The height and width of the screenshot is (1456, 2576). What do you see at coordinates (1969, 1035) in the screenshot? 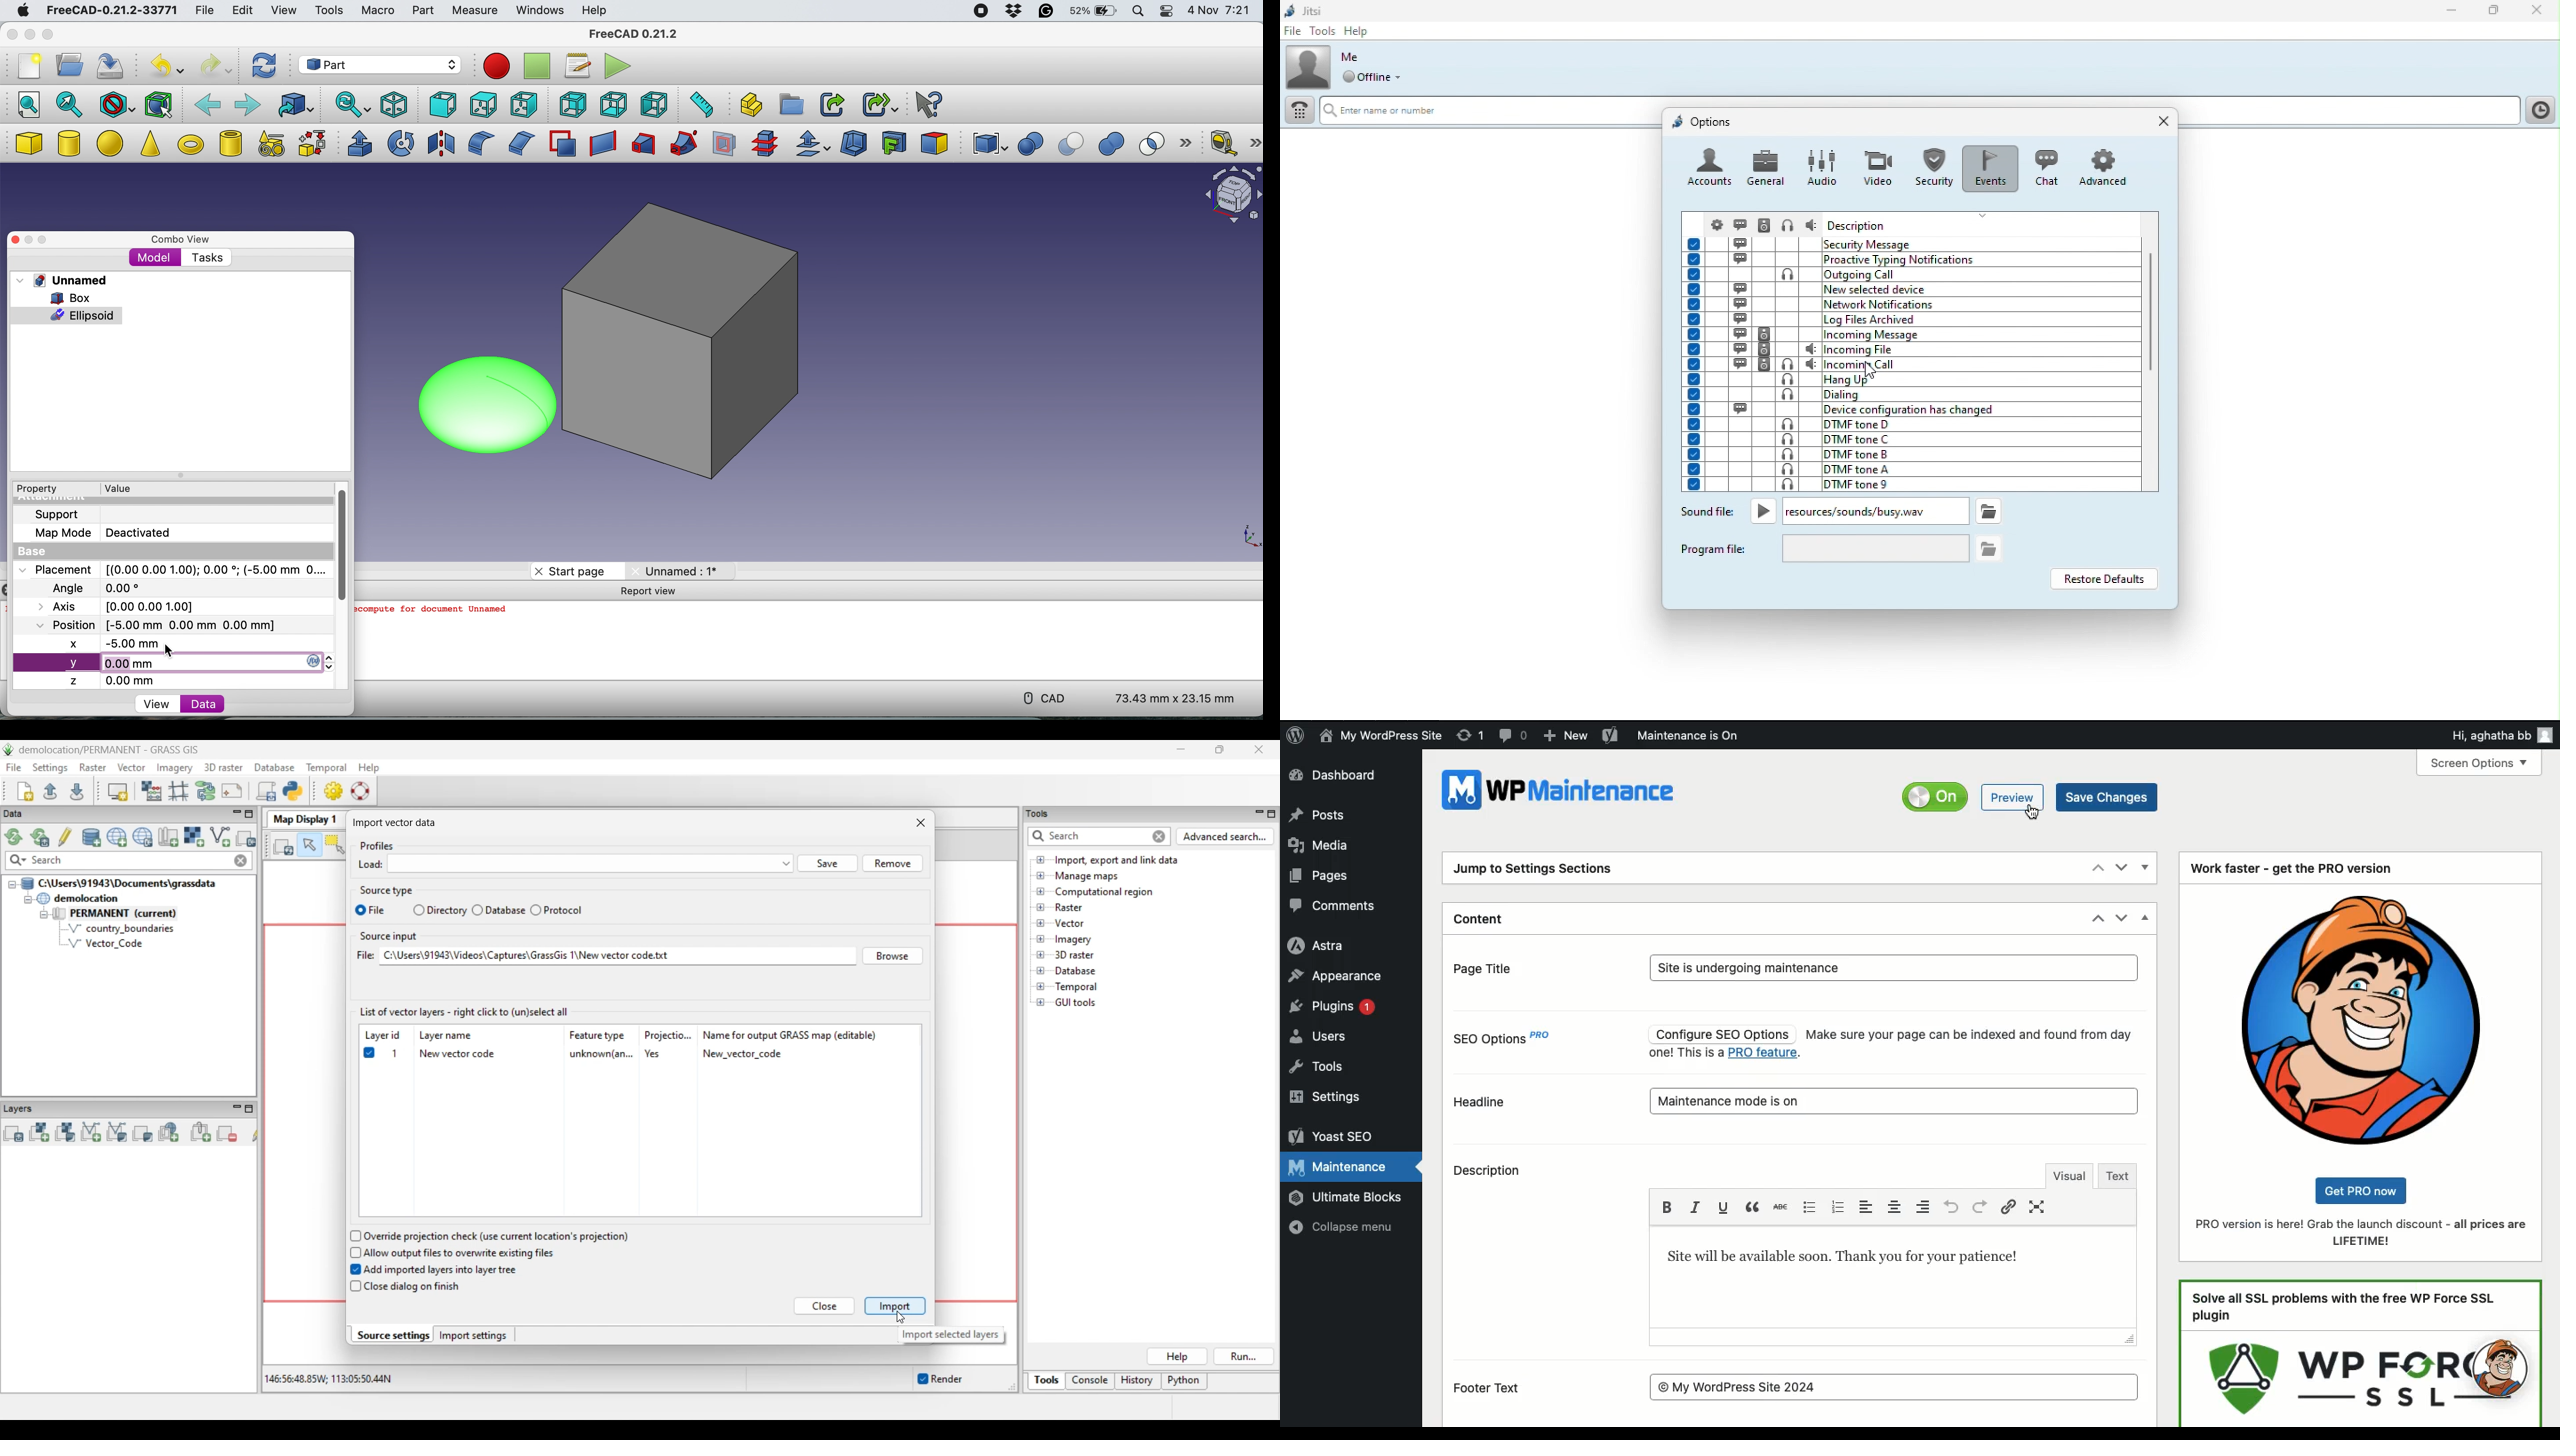
I see `Make sure your page can be indexed and found from day` at bounding box center [1969, 1035].